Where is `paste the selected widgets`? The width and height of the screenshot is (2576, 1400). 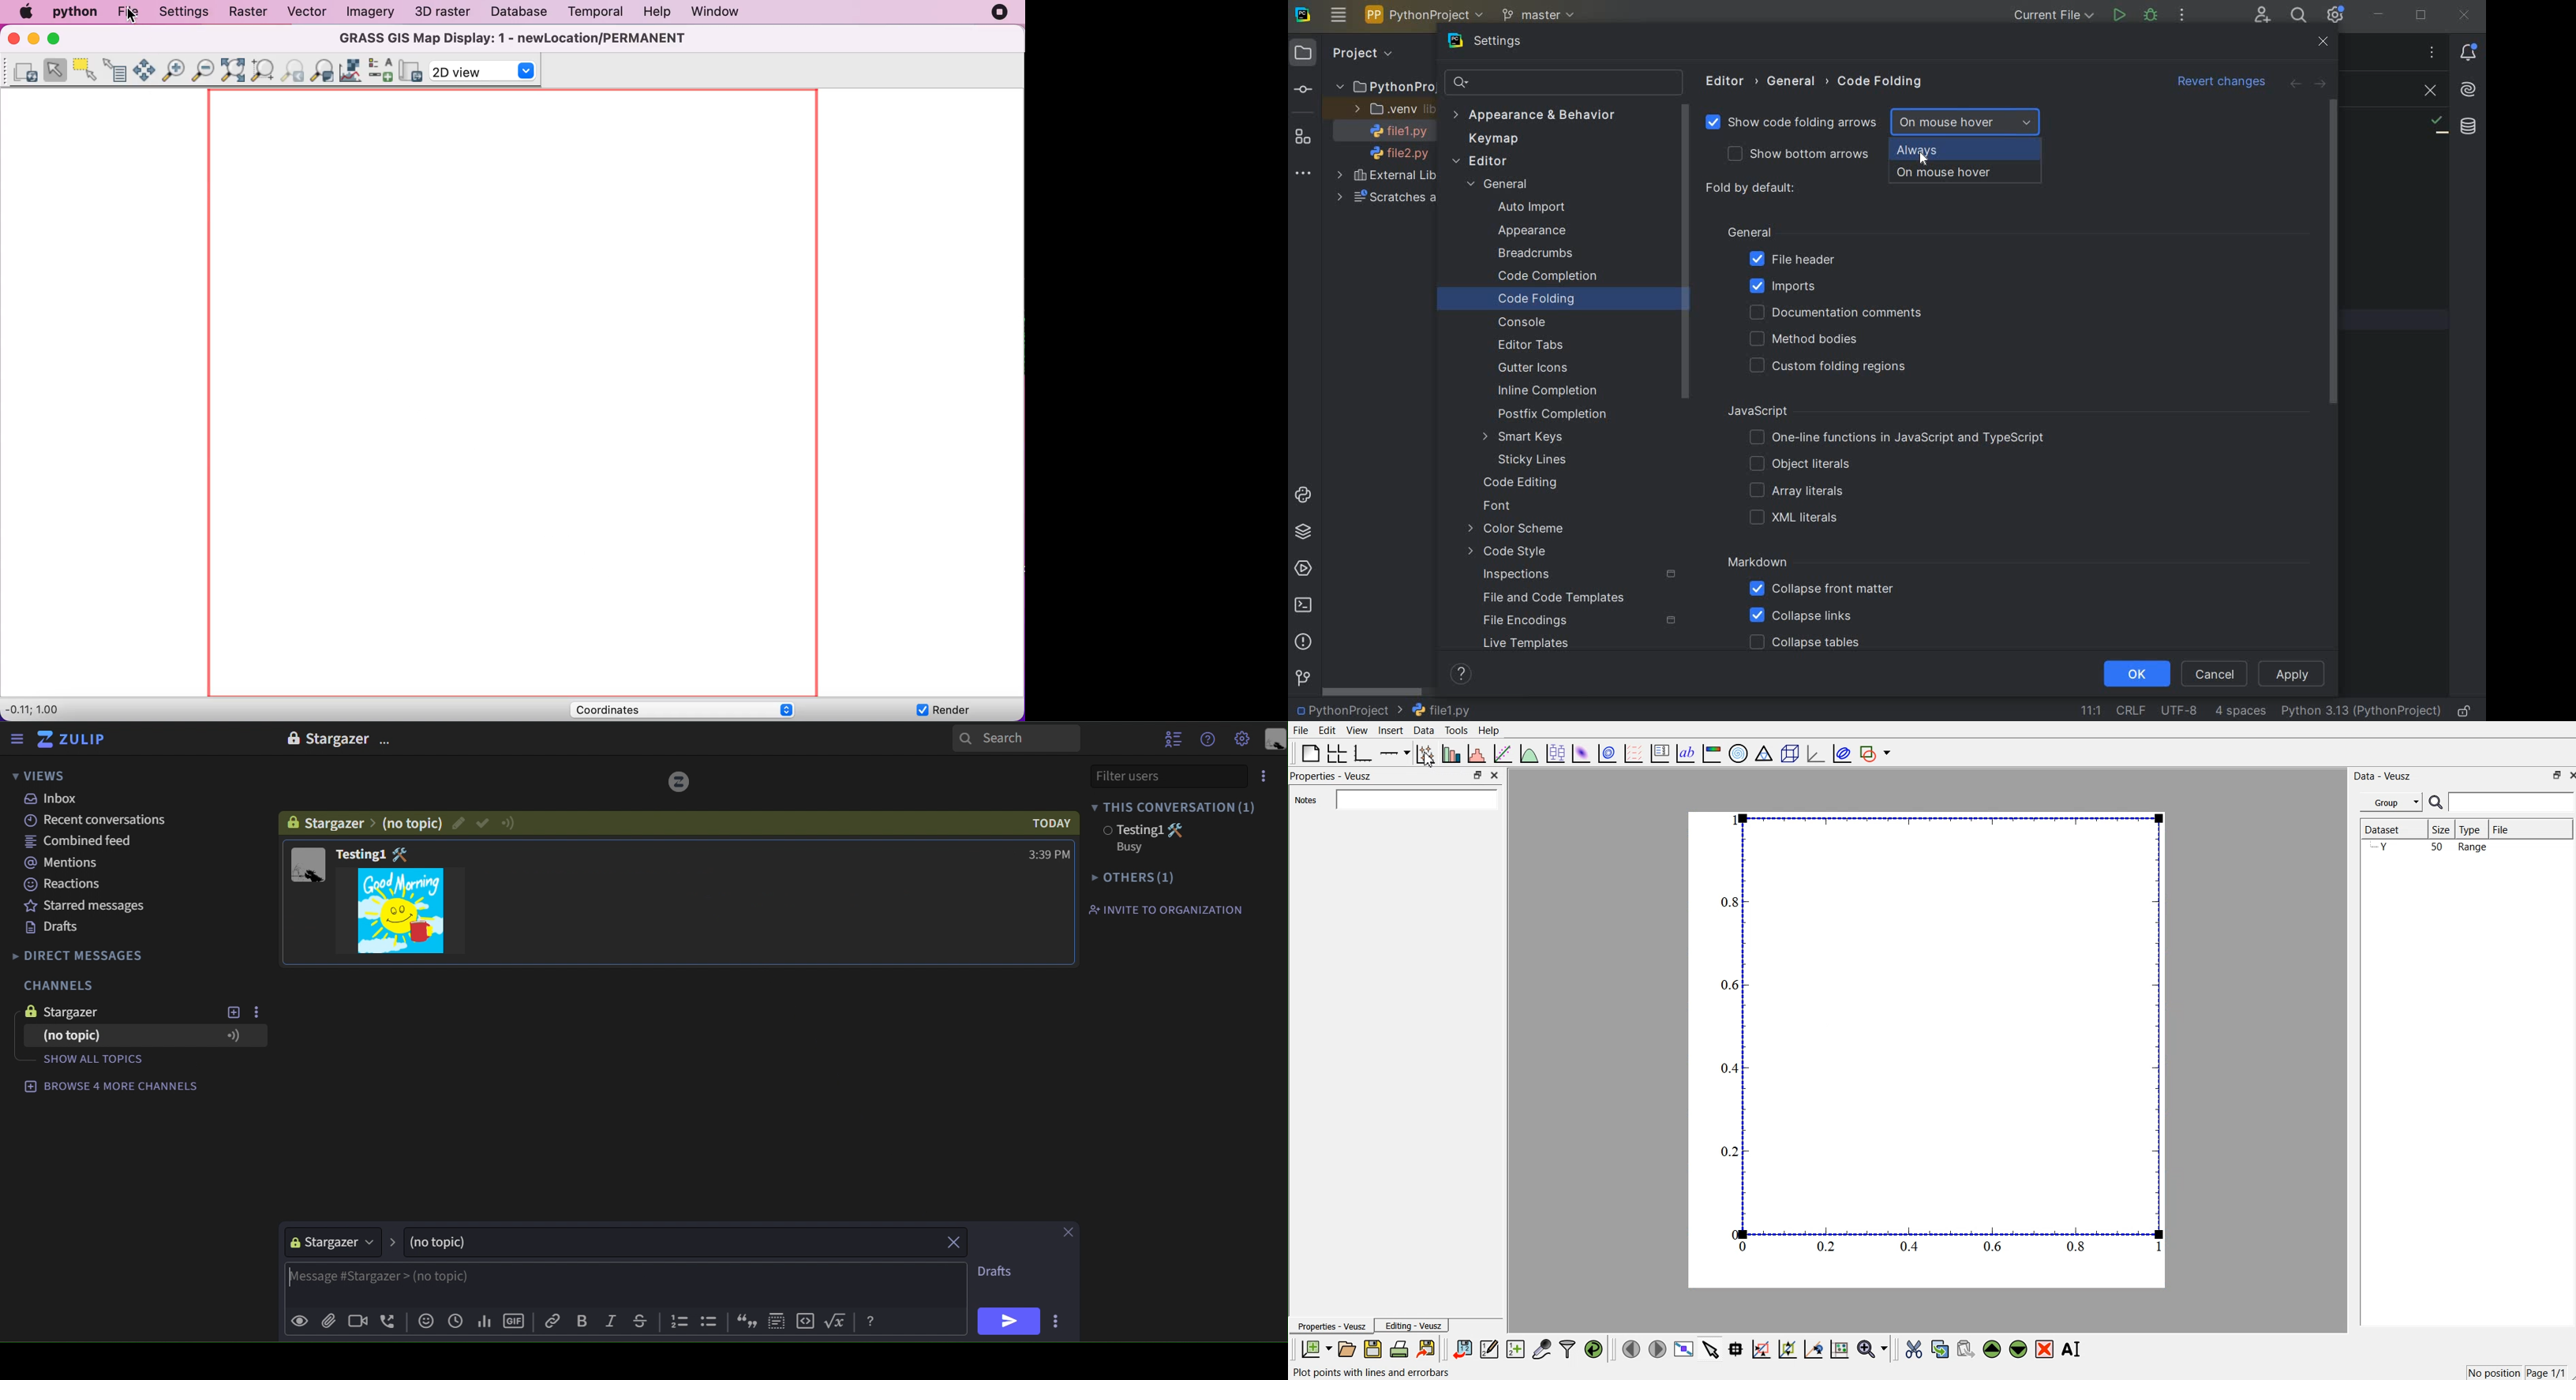 paste the selected widgets is located at coordinates (1966, 1350).